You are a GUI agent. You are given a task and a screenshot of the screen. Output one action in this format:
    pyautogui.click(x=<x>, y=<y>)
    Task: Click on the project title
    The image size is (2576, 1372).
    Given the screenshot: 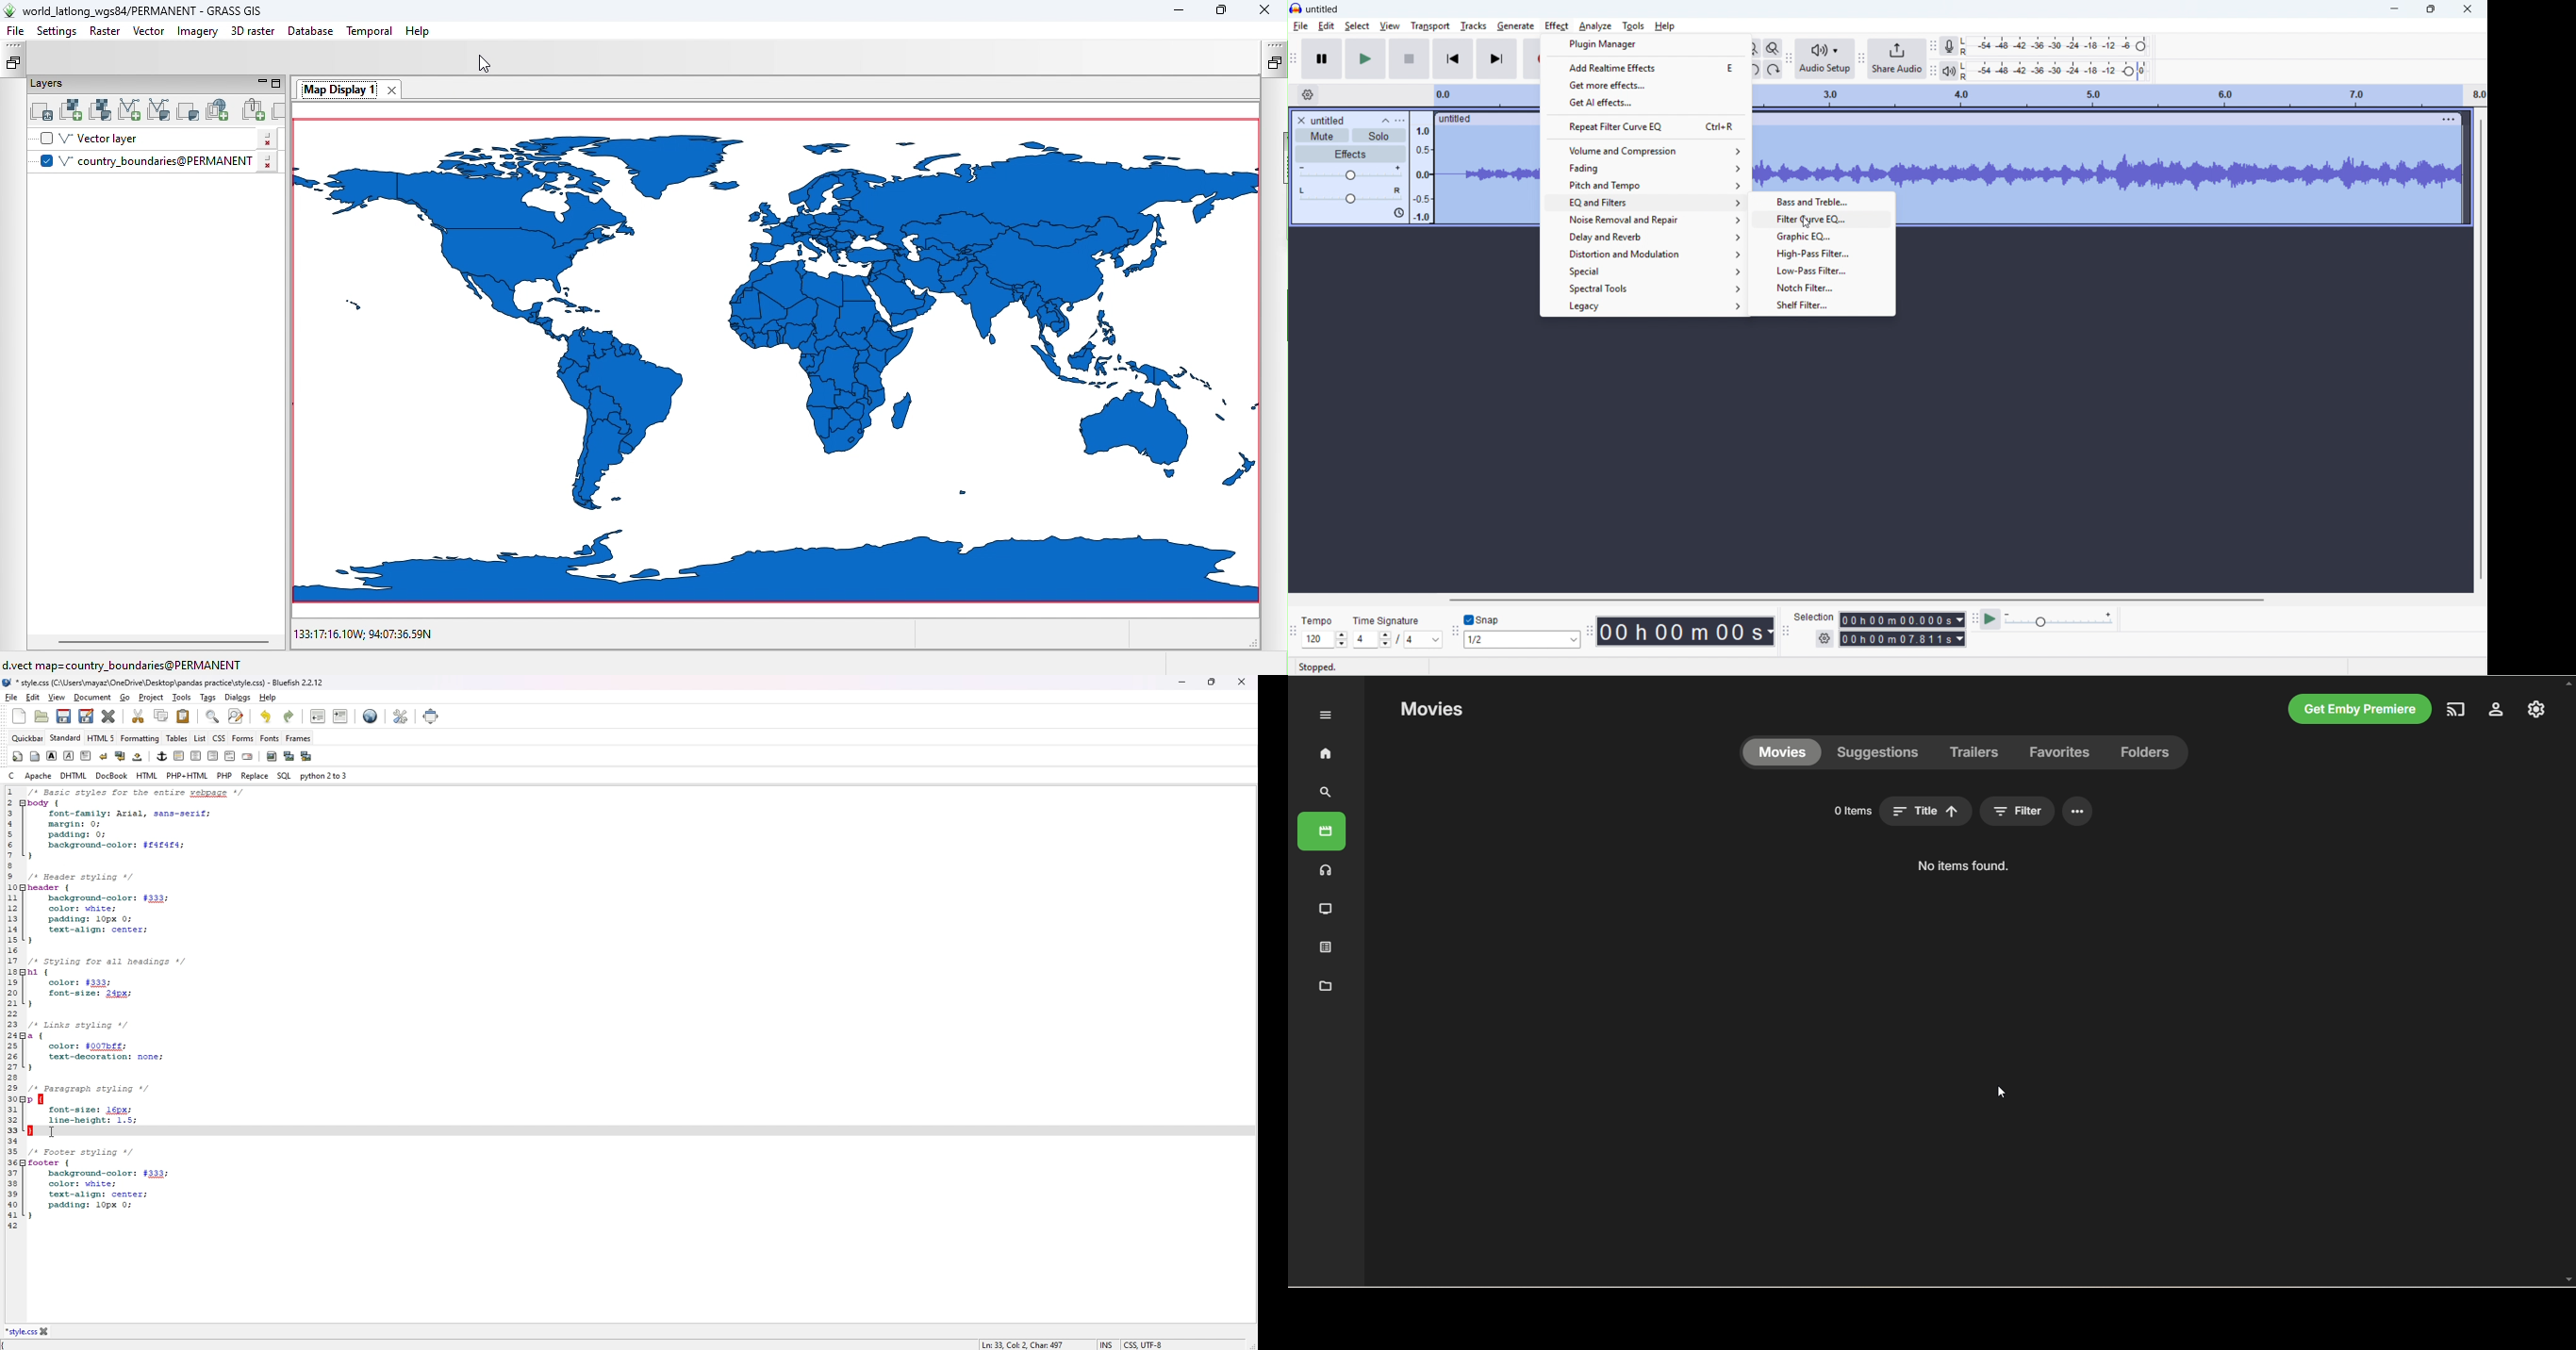 What is the action you would take?
    pyautogui.click(x=1323, y=9)
    